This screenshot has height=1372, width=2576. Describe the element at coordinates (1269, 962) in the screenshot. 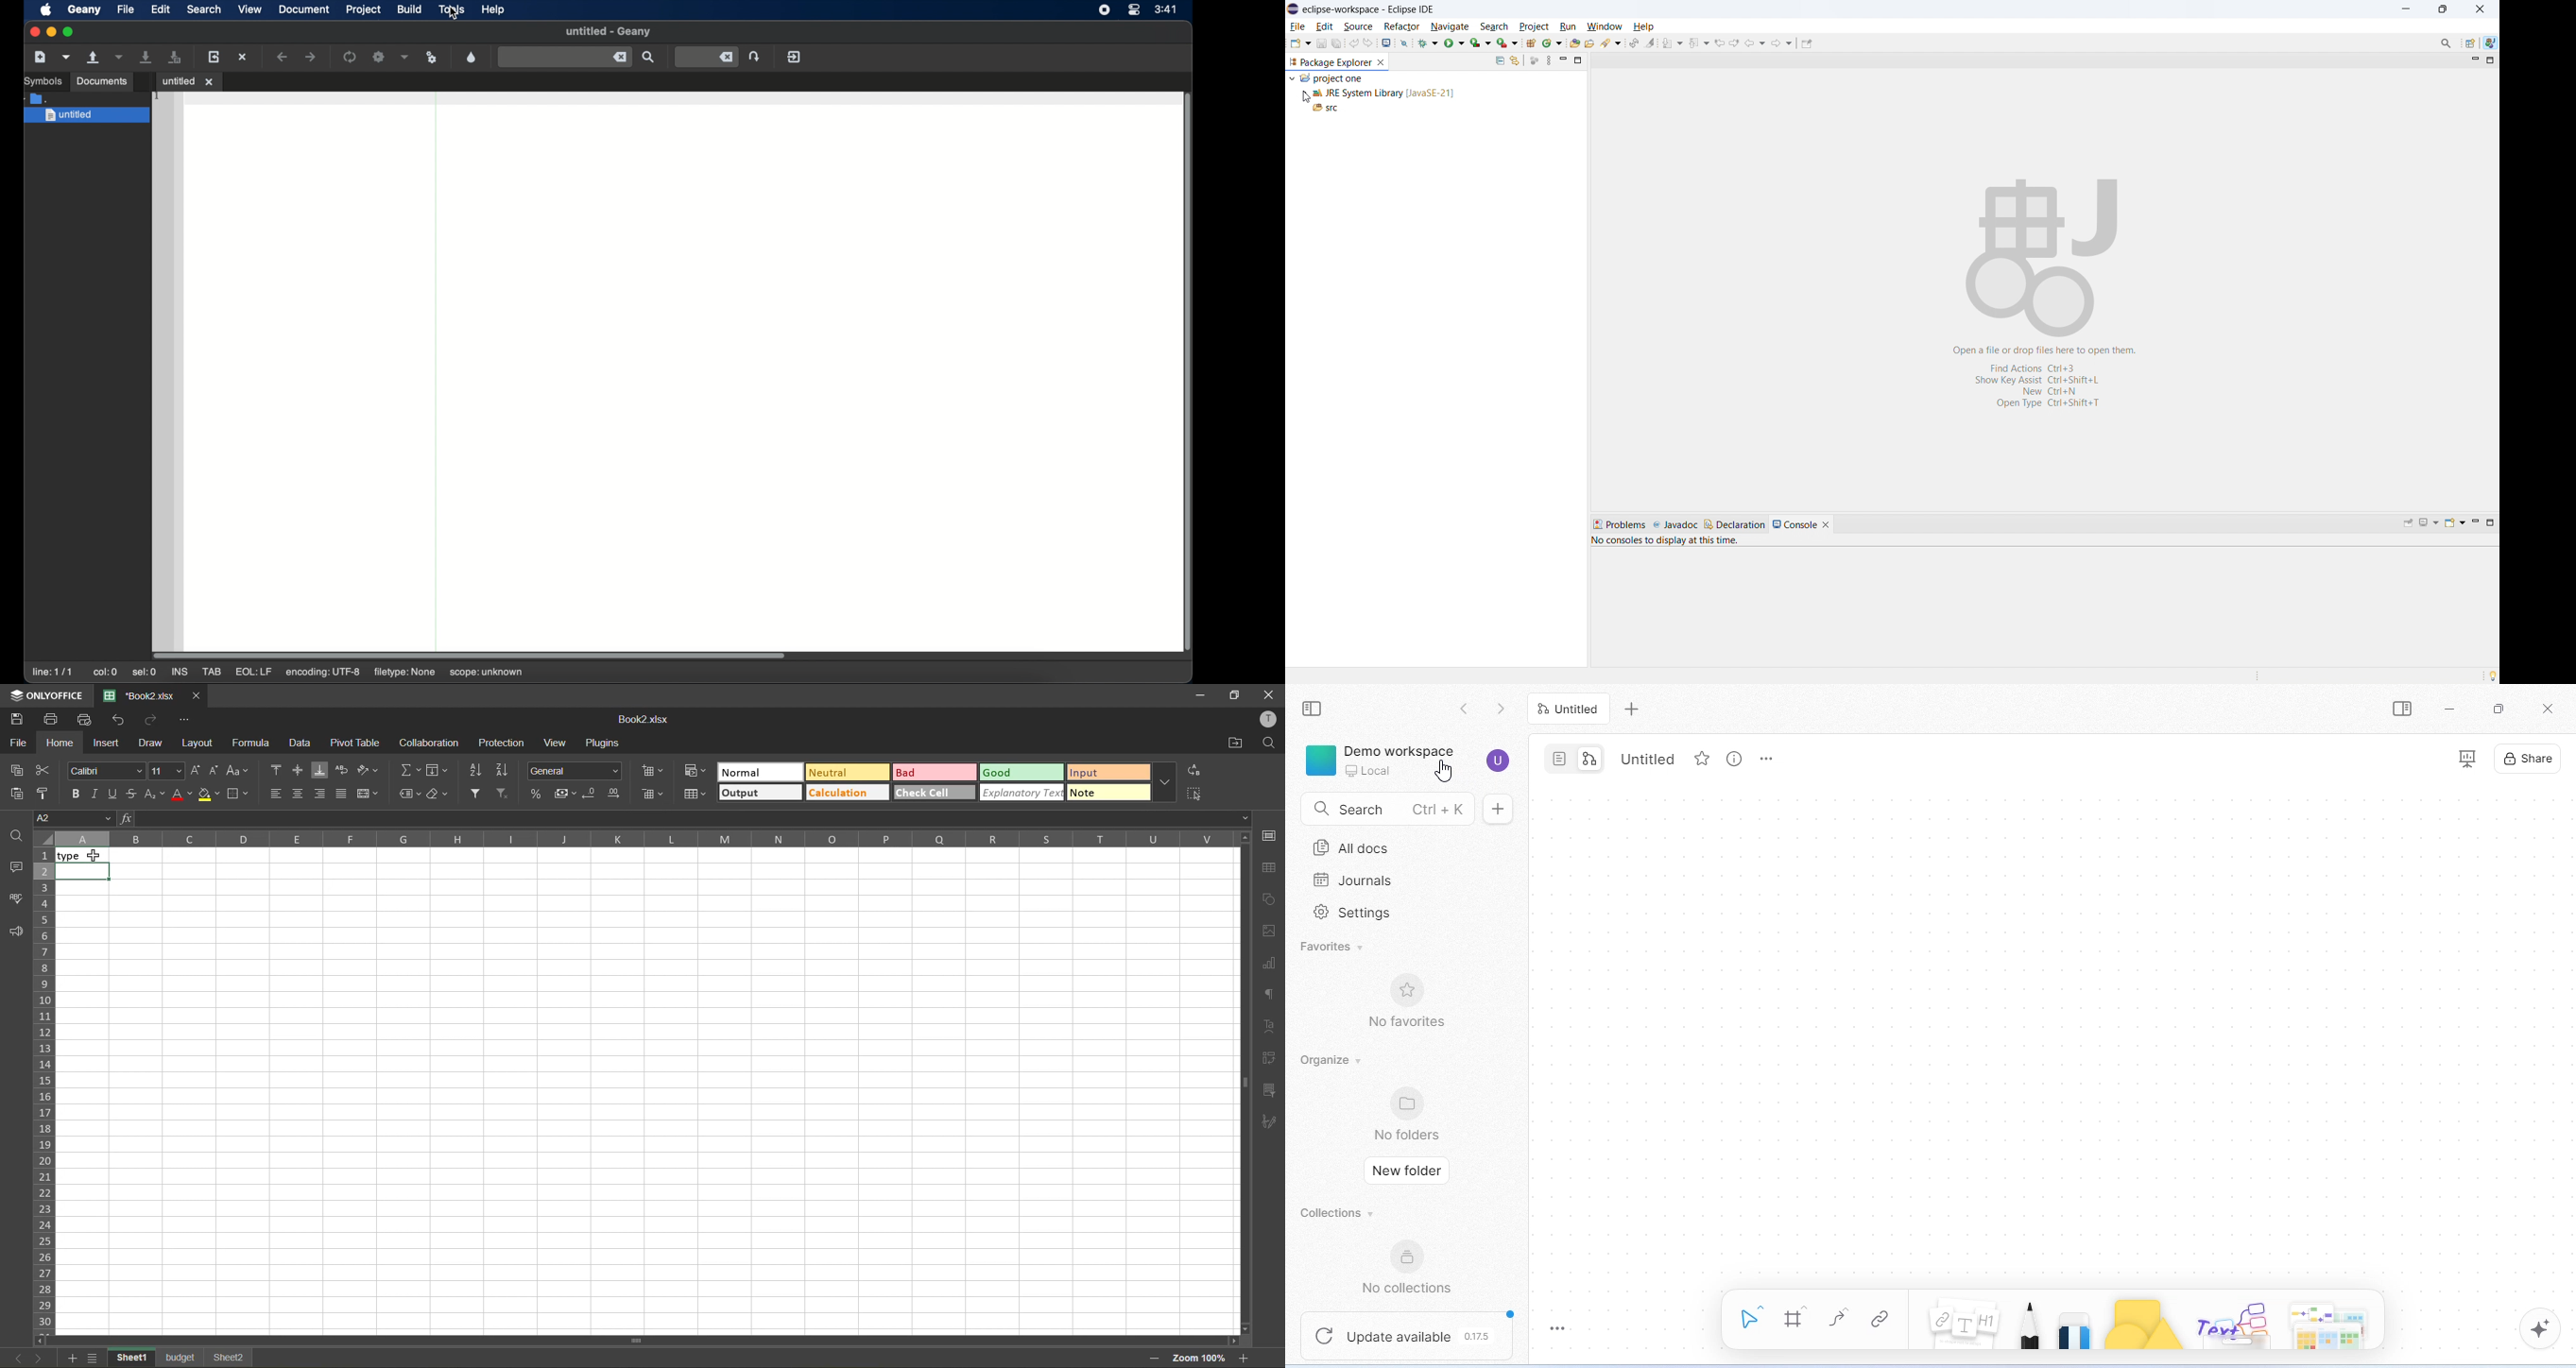

I see `charts` at that location.